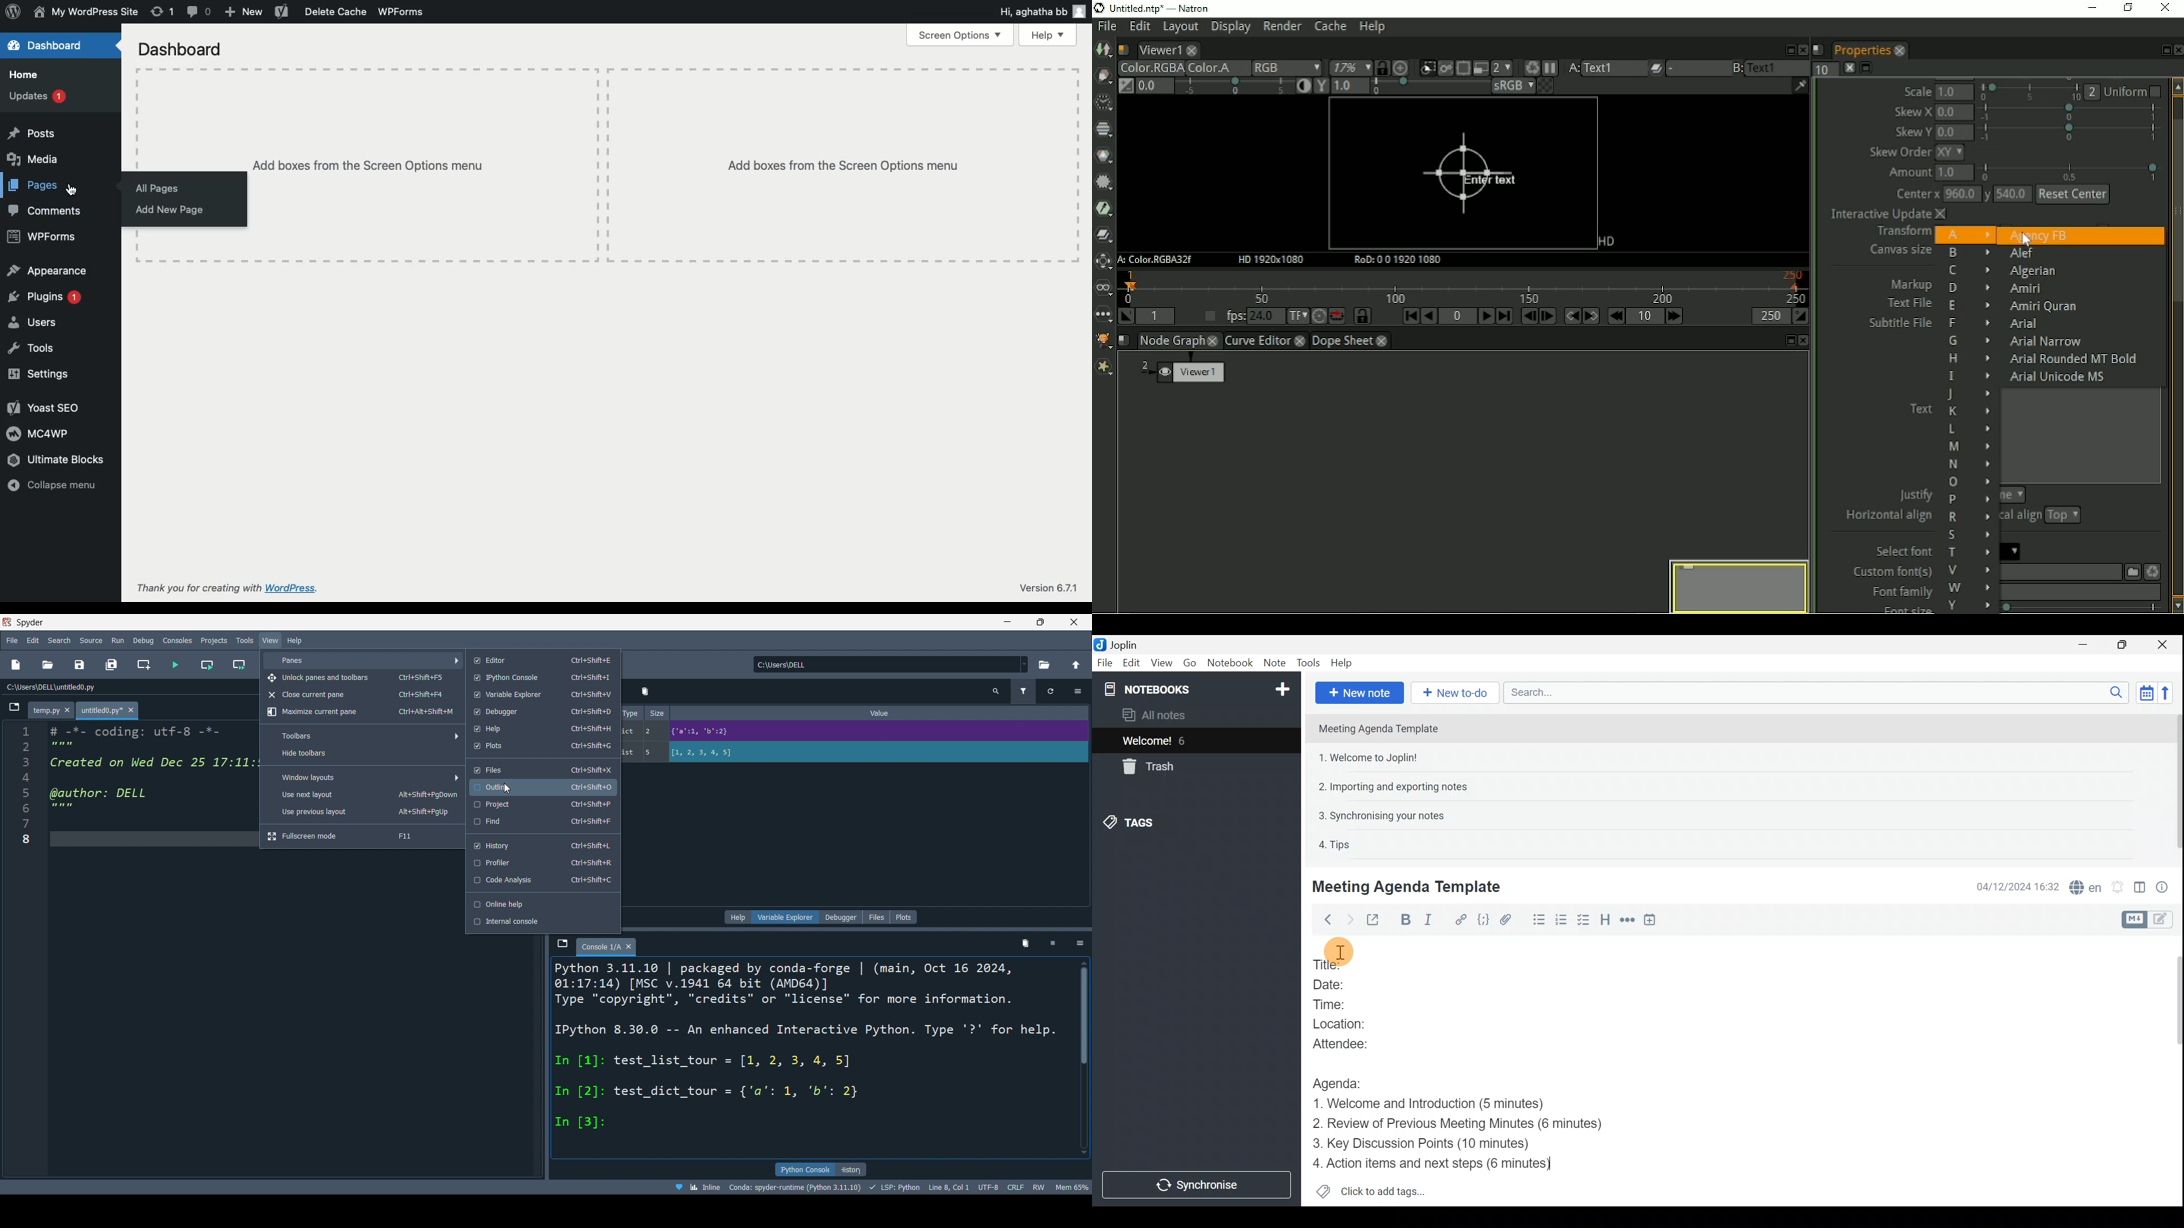 Image resolution: width=2184 pixels, height=1232 pixels. I want to click on source, so click(90, 641).